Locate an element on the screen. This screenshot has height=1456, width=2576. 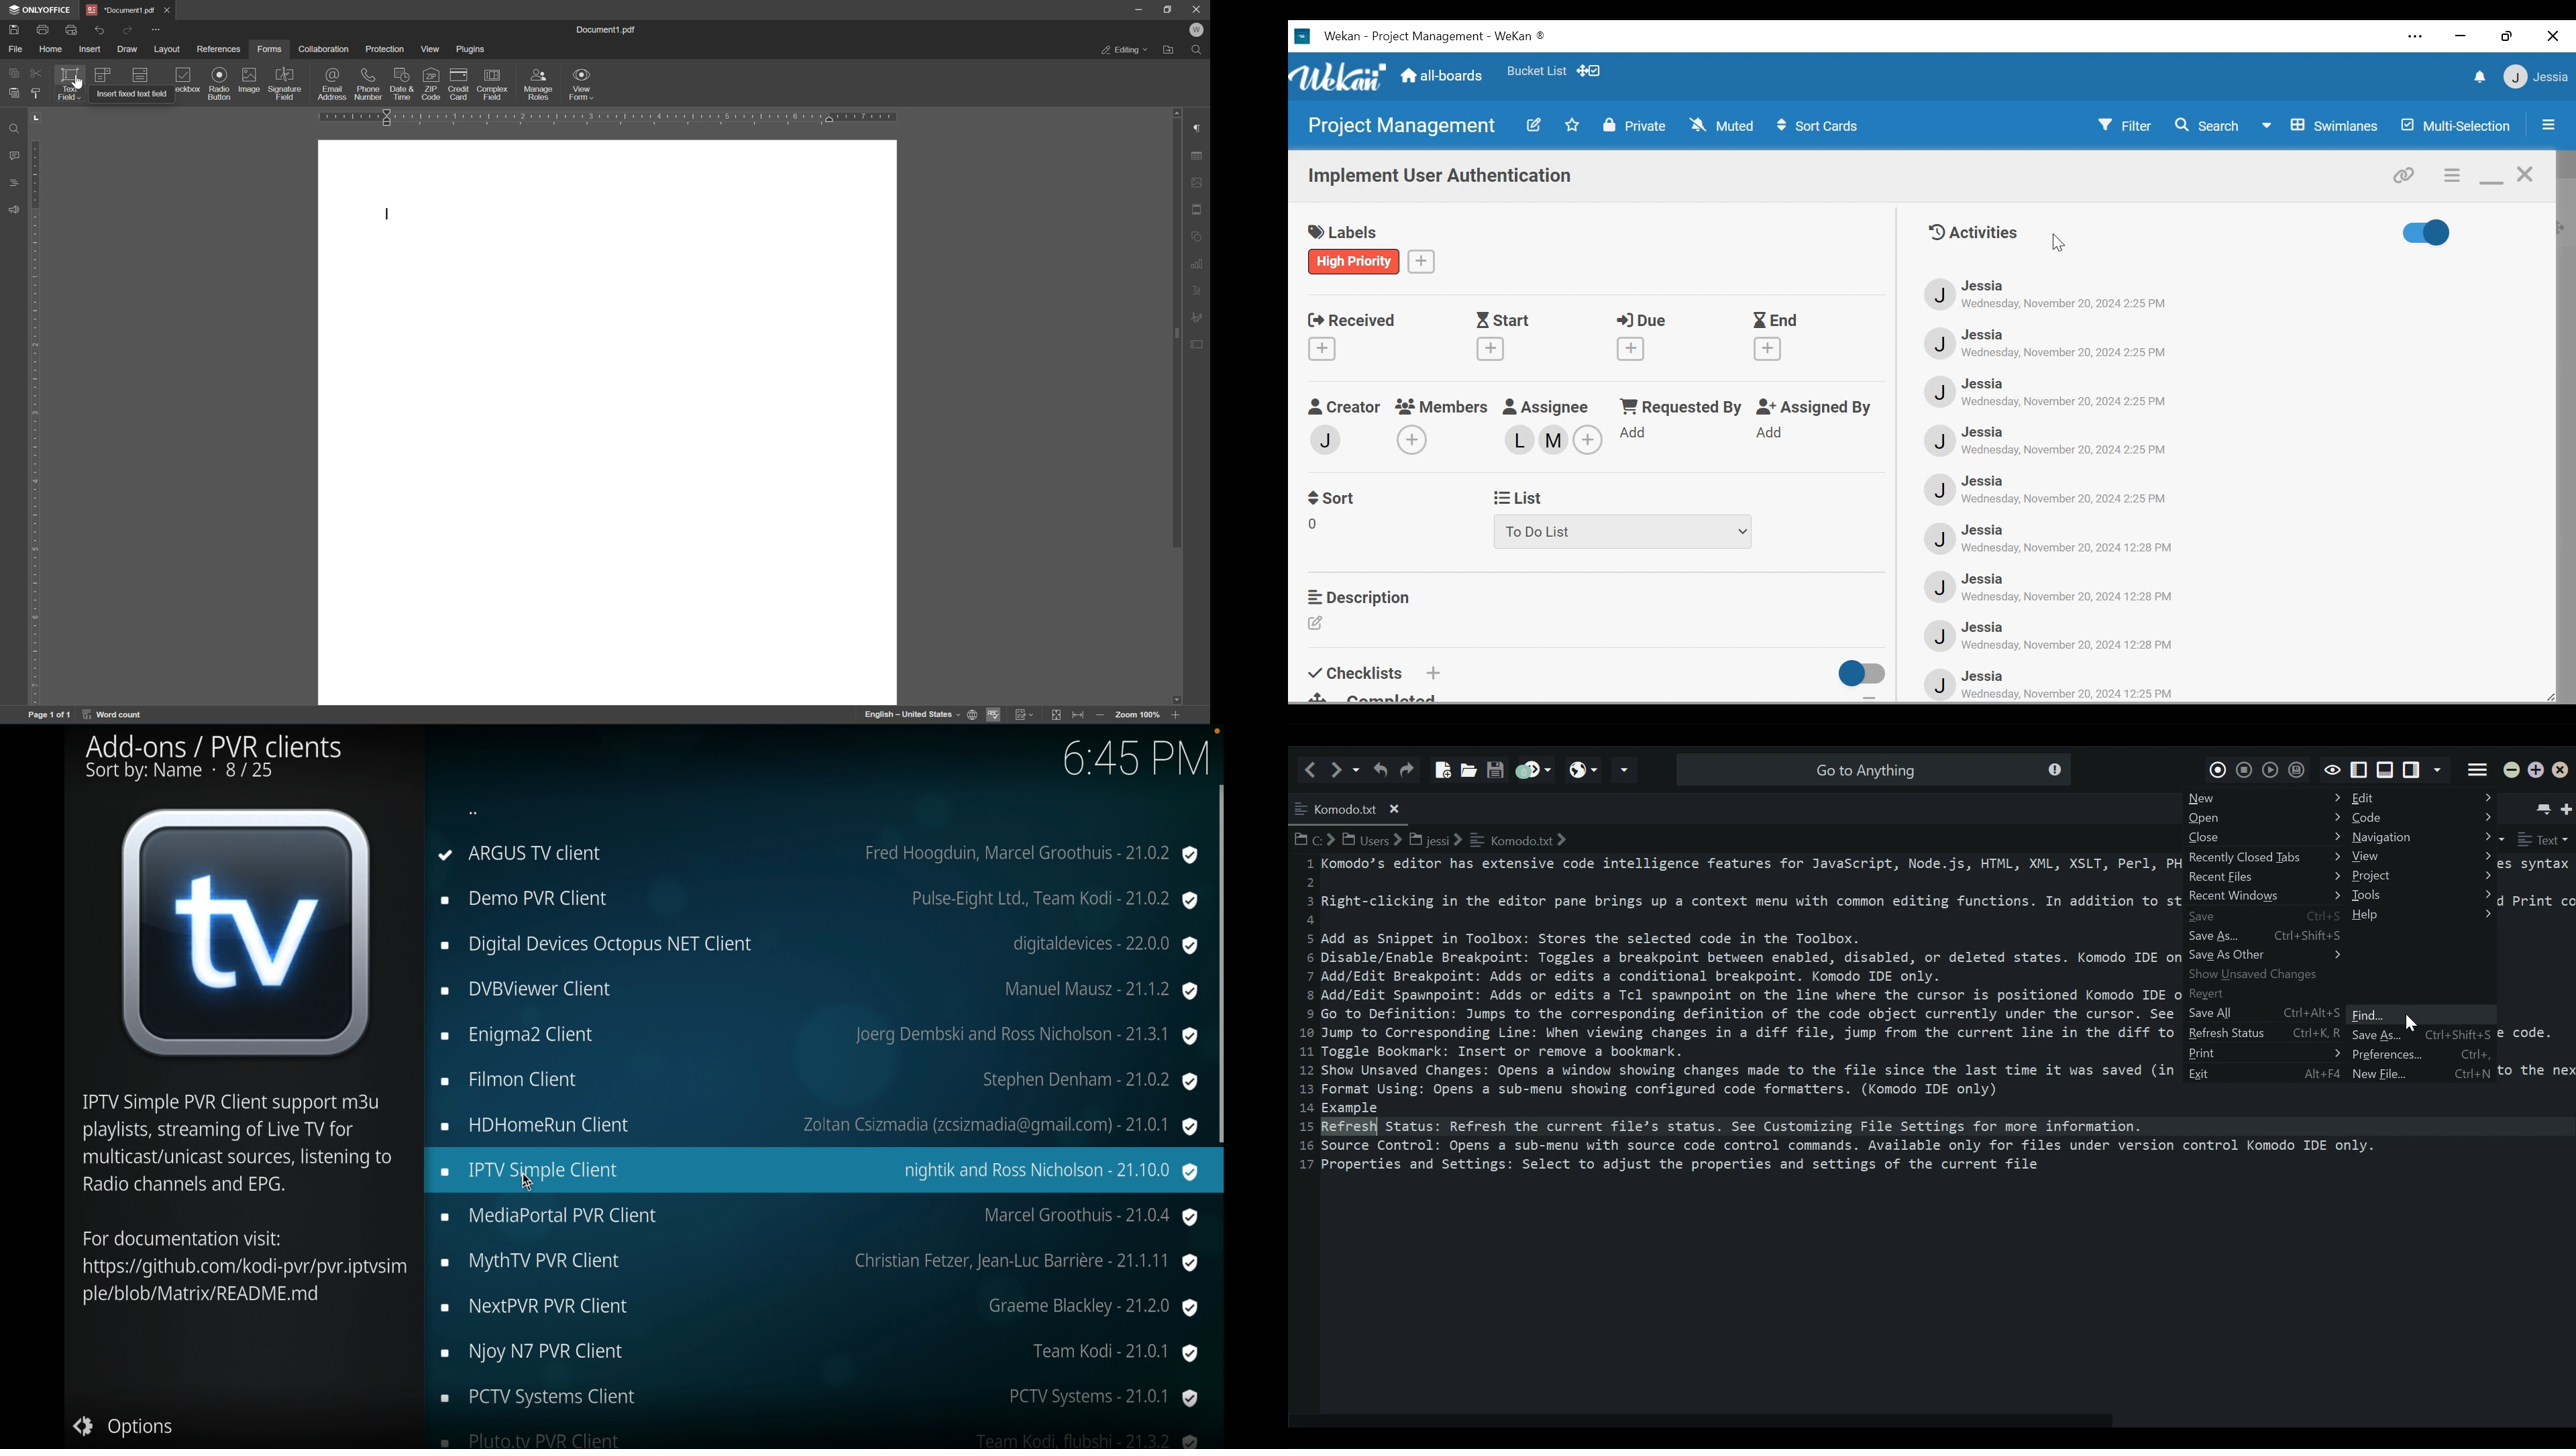
restore down is located at coordinates (1170, 9).